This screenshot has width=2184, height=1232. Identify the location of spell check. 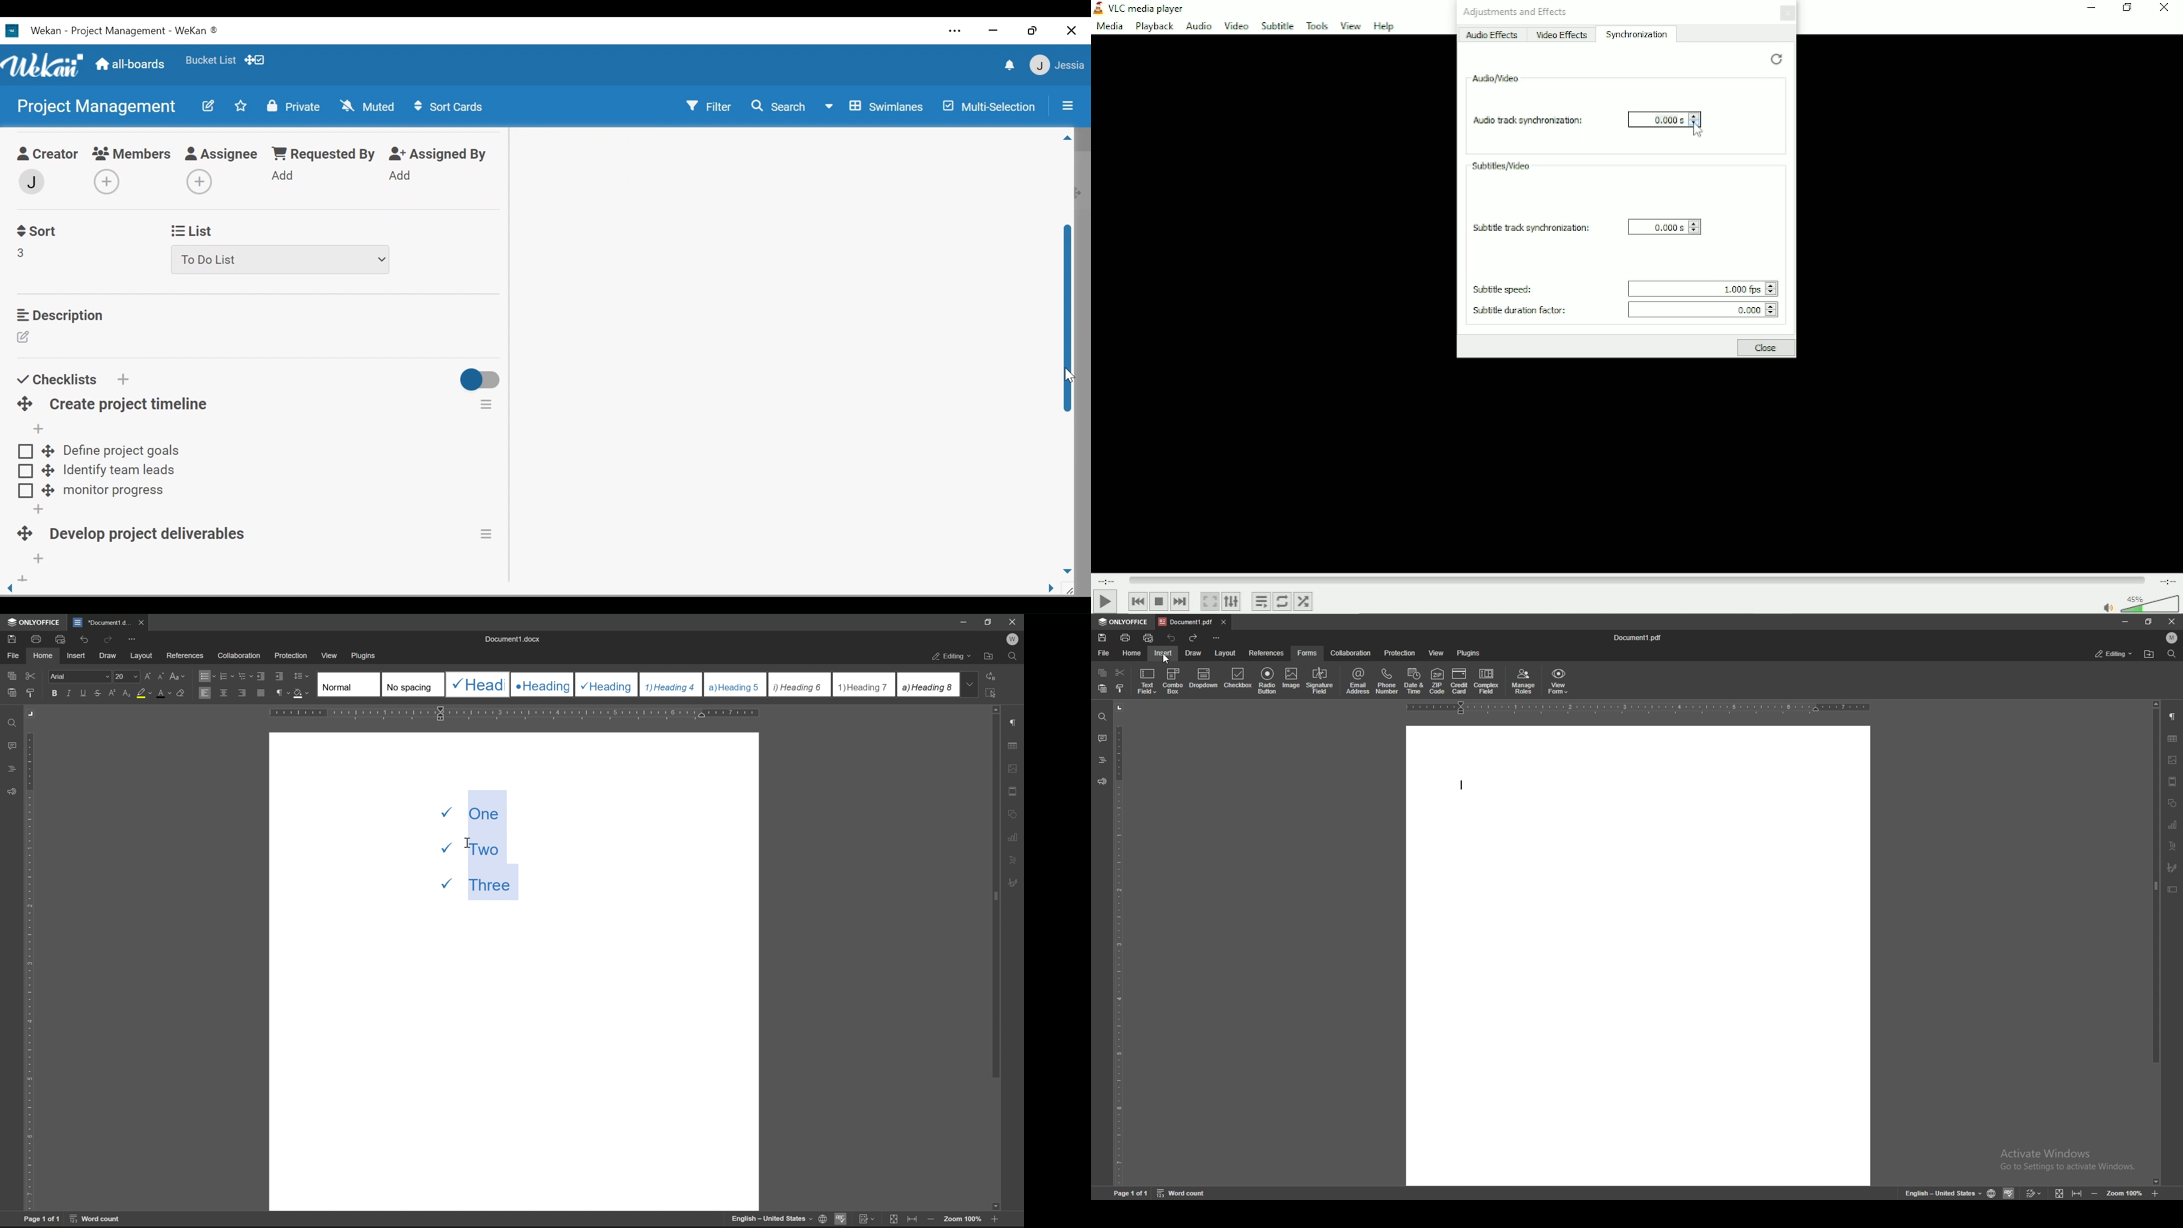
(2008, 1194).